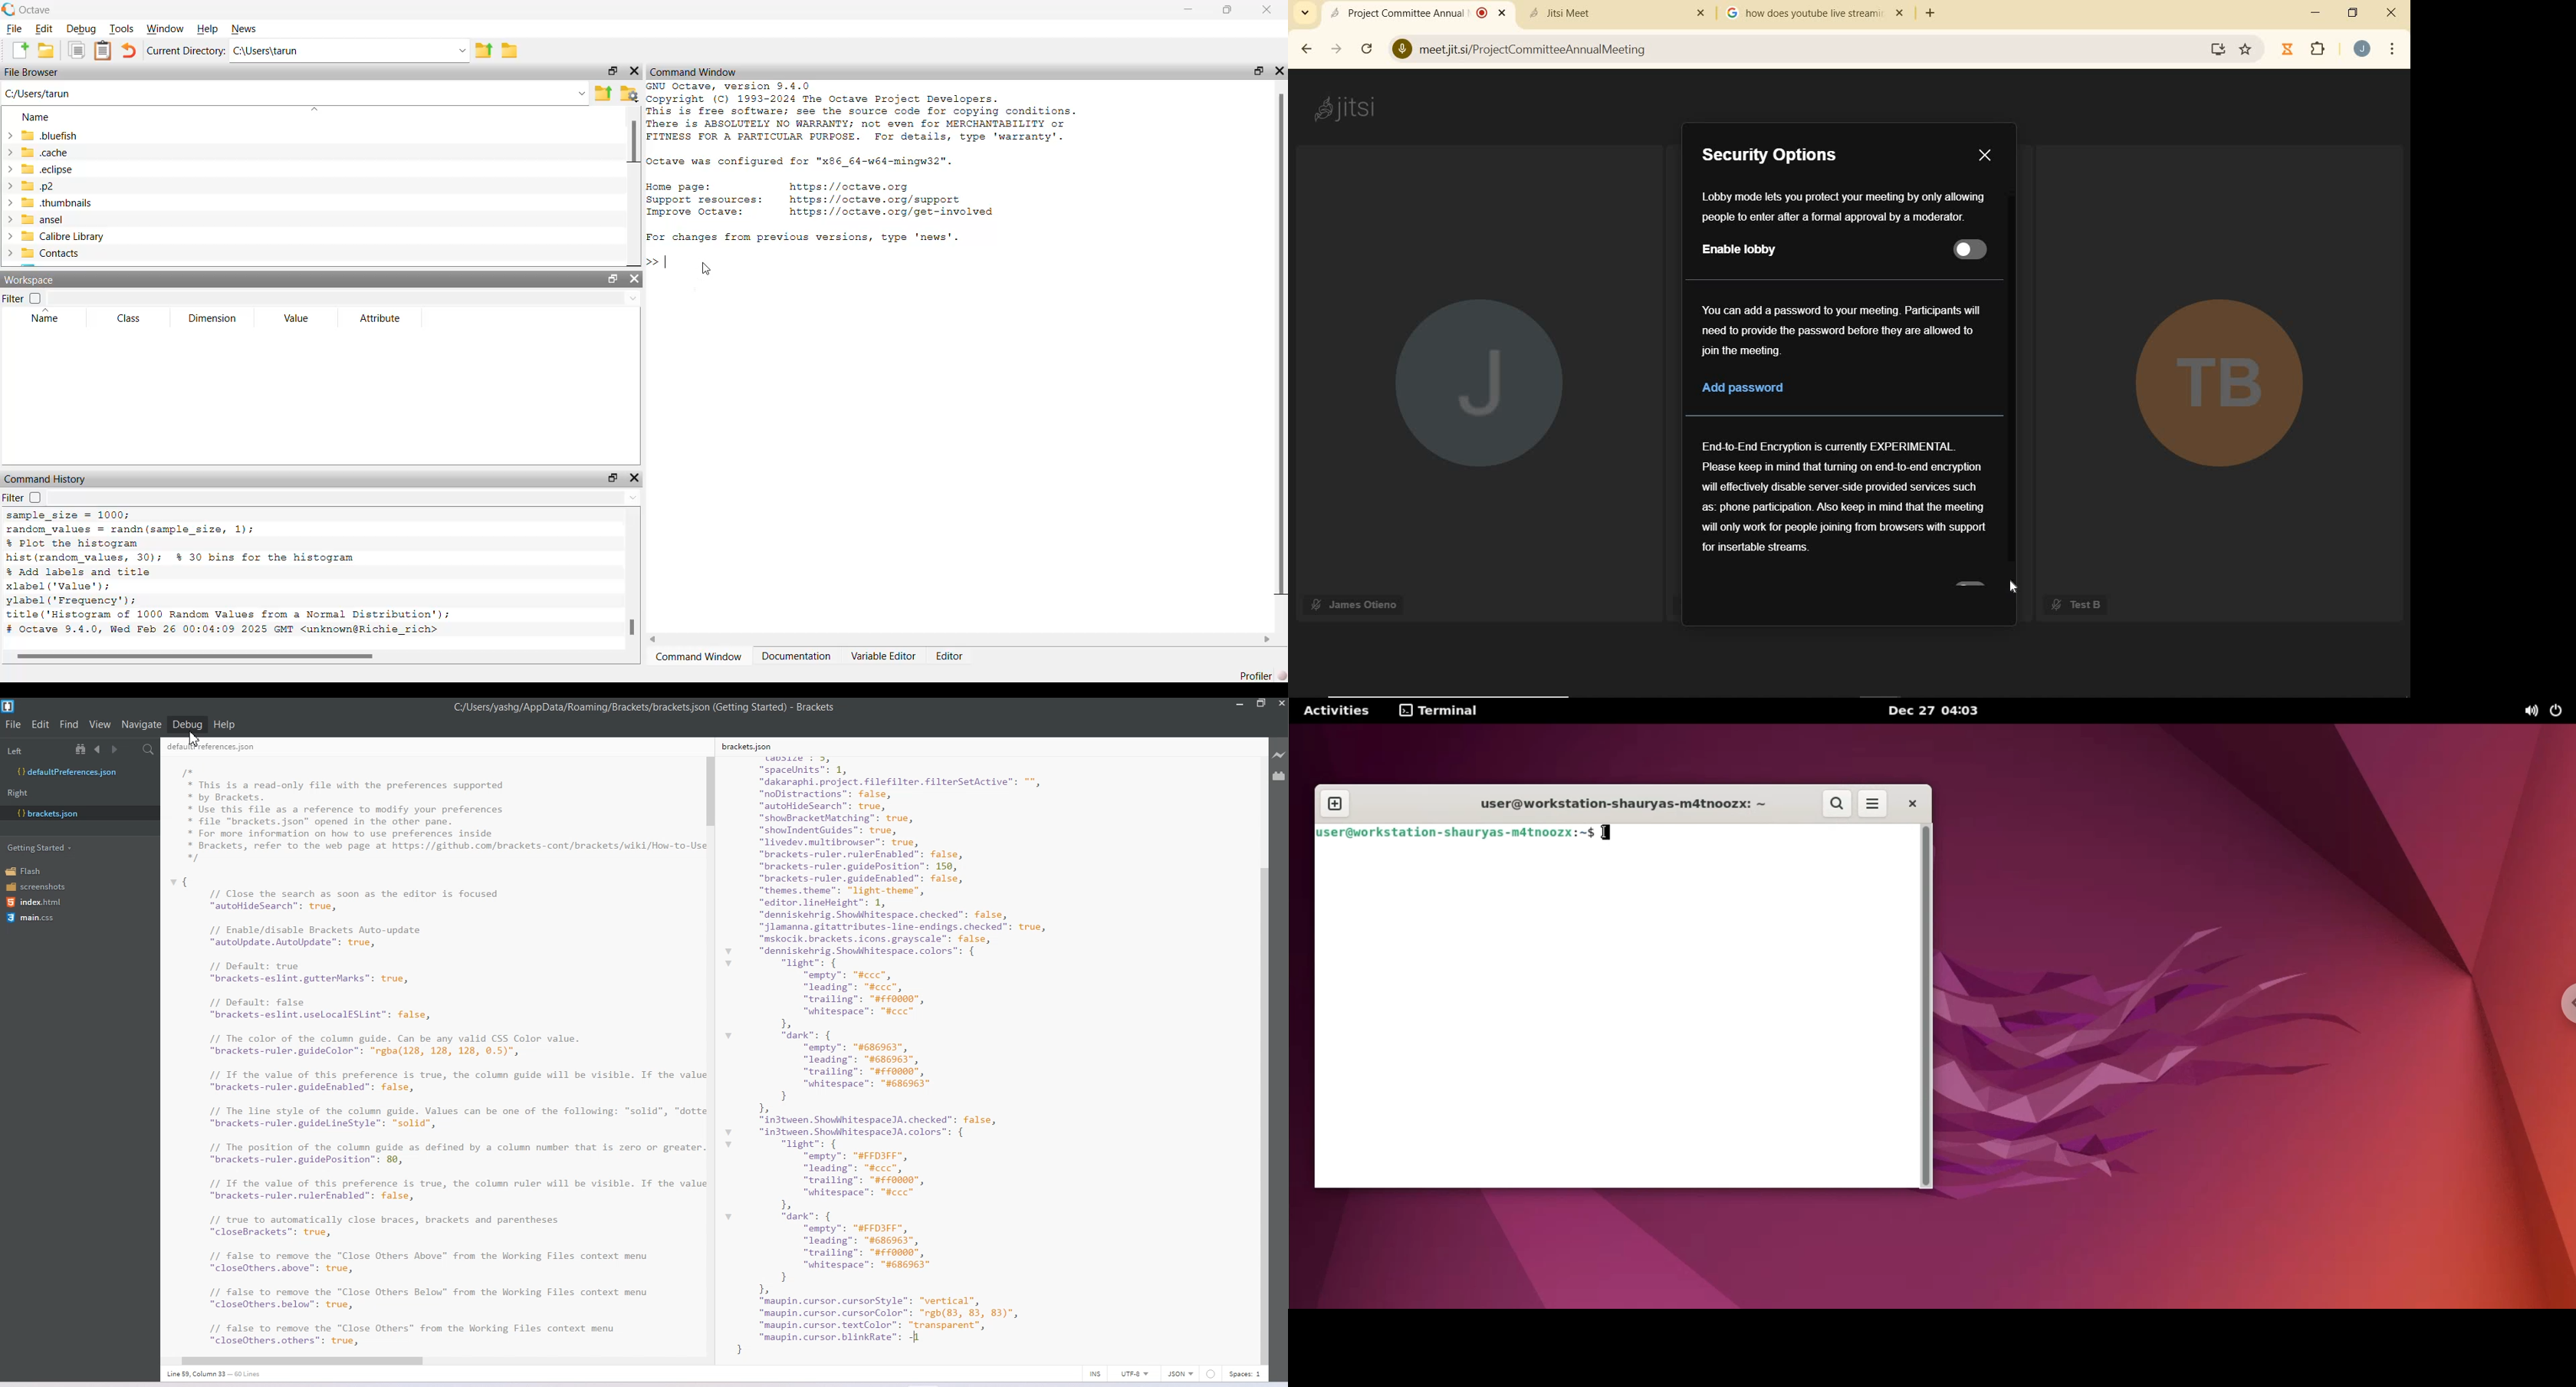 This screenshot has width=2576, height=1400. What do you see at coordinates (802, 237) in the screenshot?
I see `For changes from previous versions, type 'news'.` at bounding box center [802, 237].